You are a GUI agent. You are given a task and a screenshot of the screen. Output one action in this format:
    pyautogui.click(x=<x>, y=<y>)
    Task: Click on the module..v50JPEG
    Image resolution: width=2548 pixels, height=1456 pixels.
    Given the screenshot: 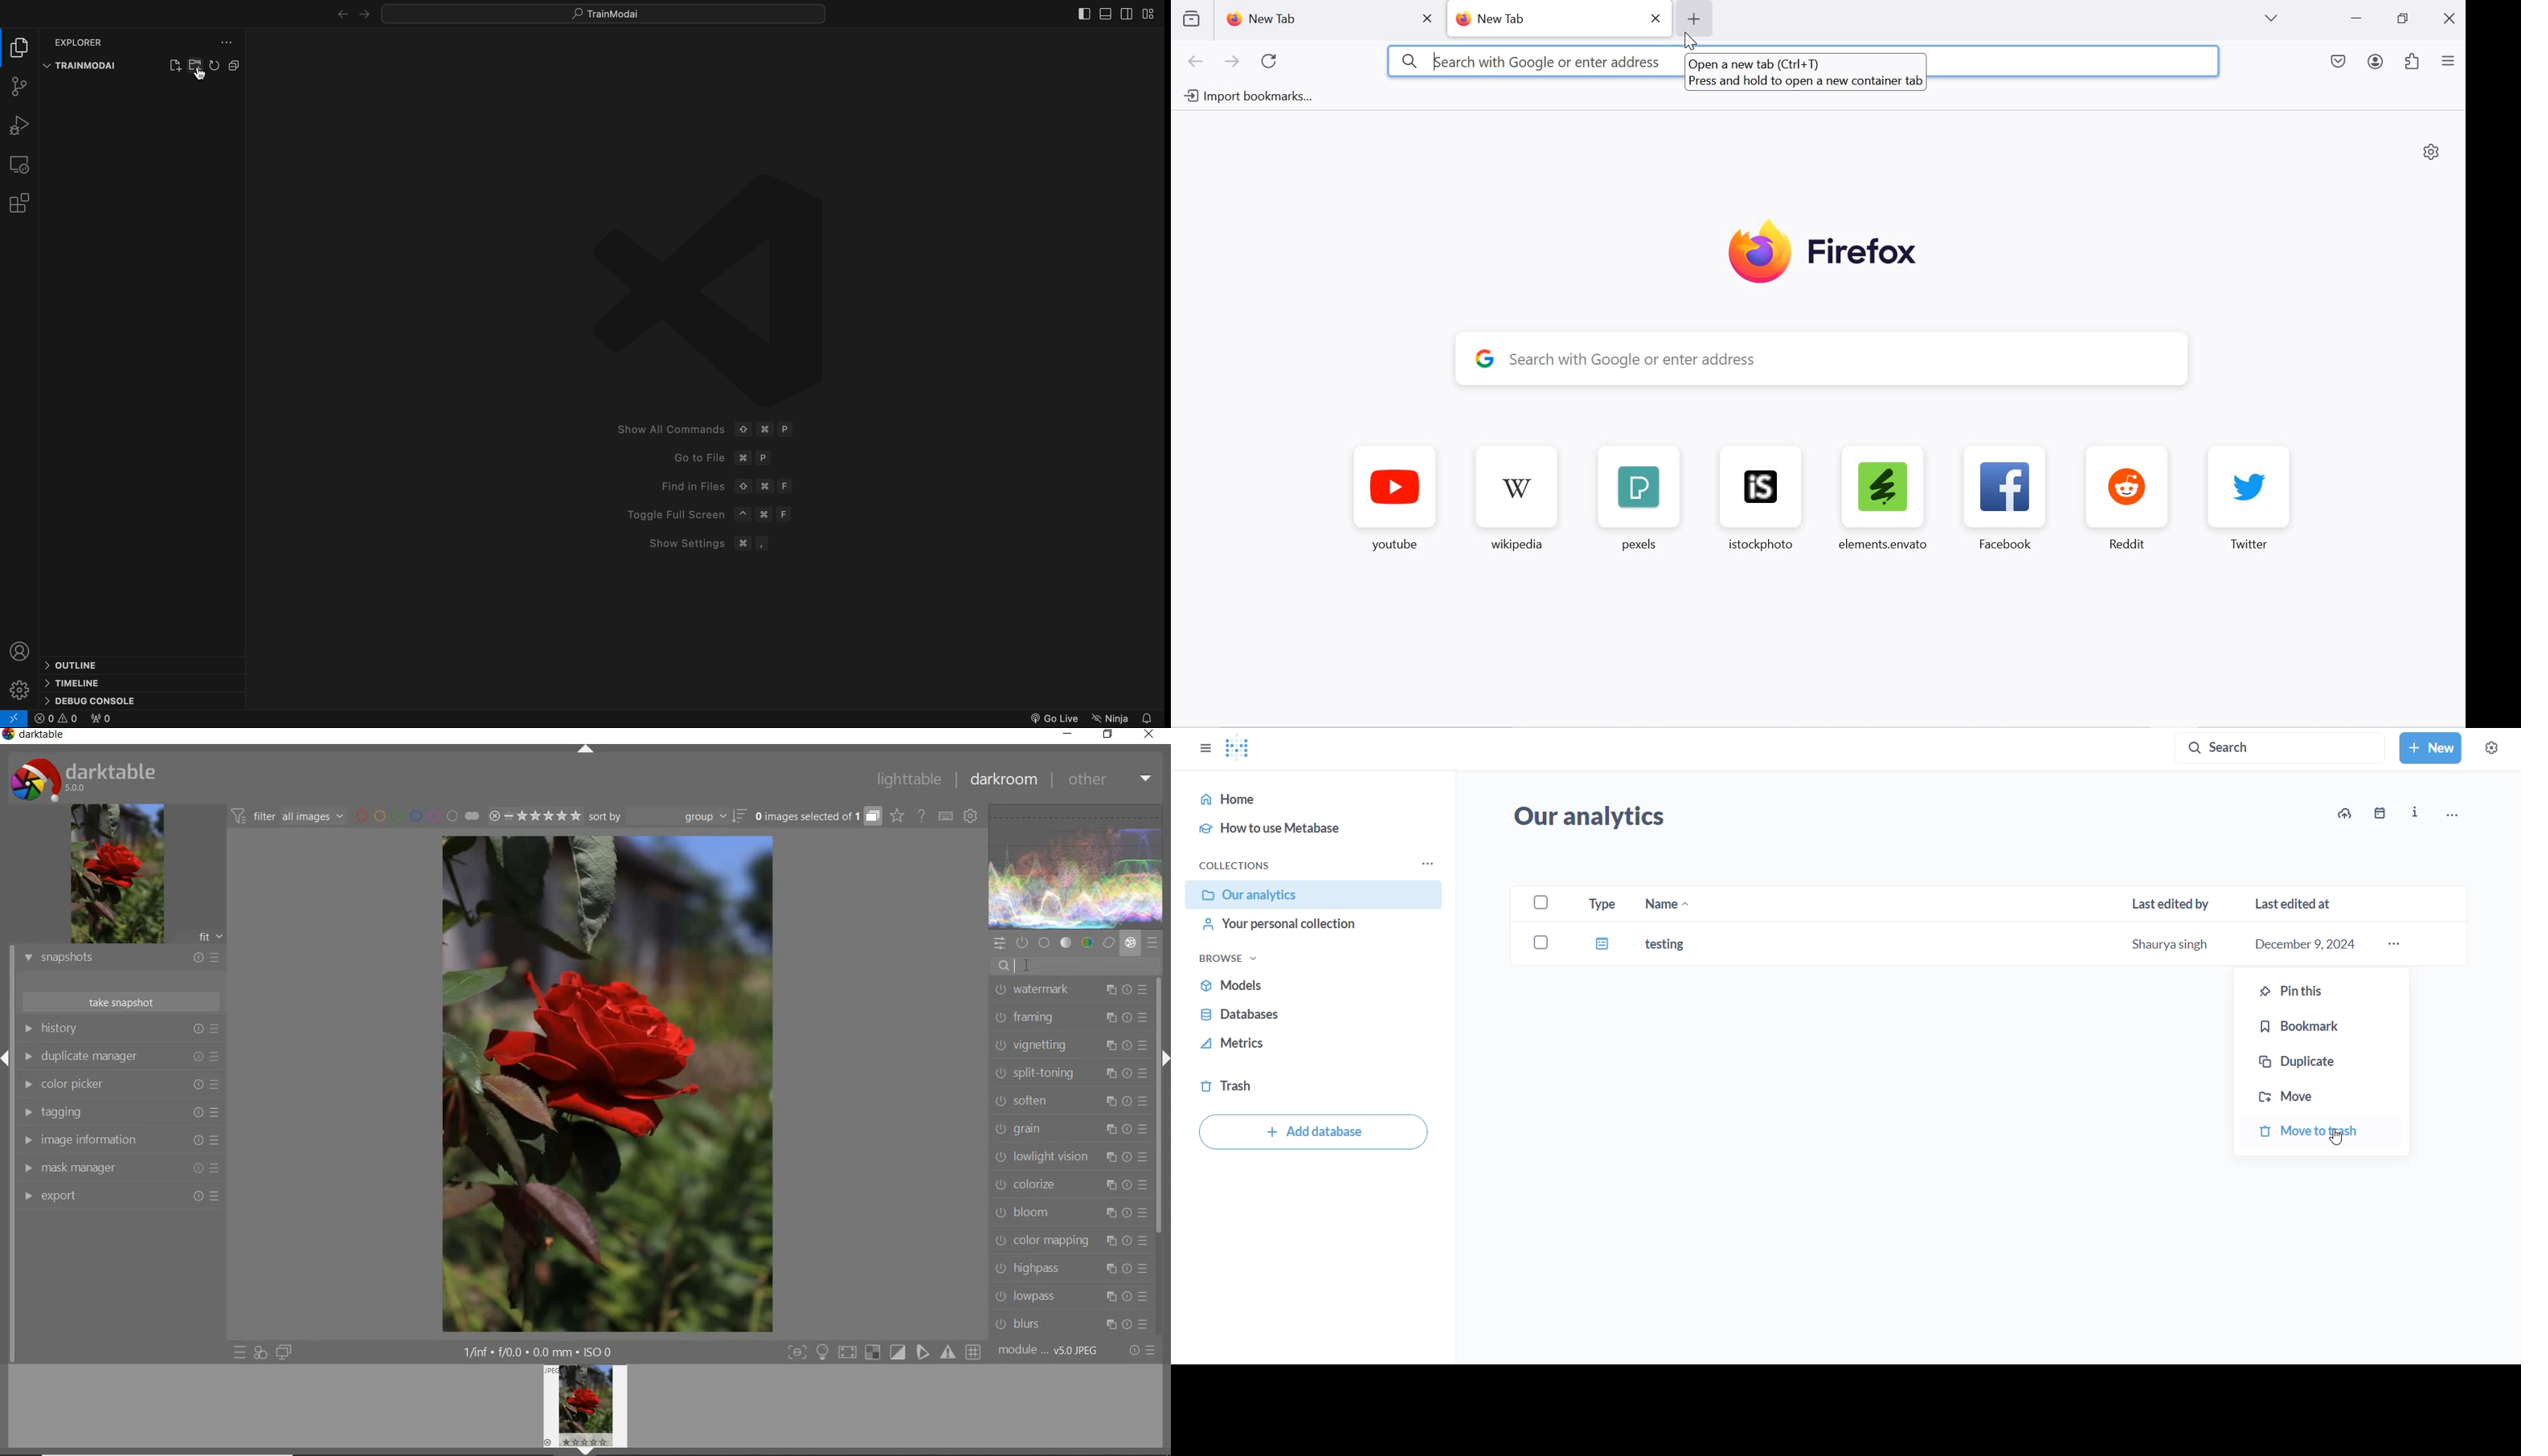 What is the action you would take?
    pyautogui.click(x=1054, y=1351)
    